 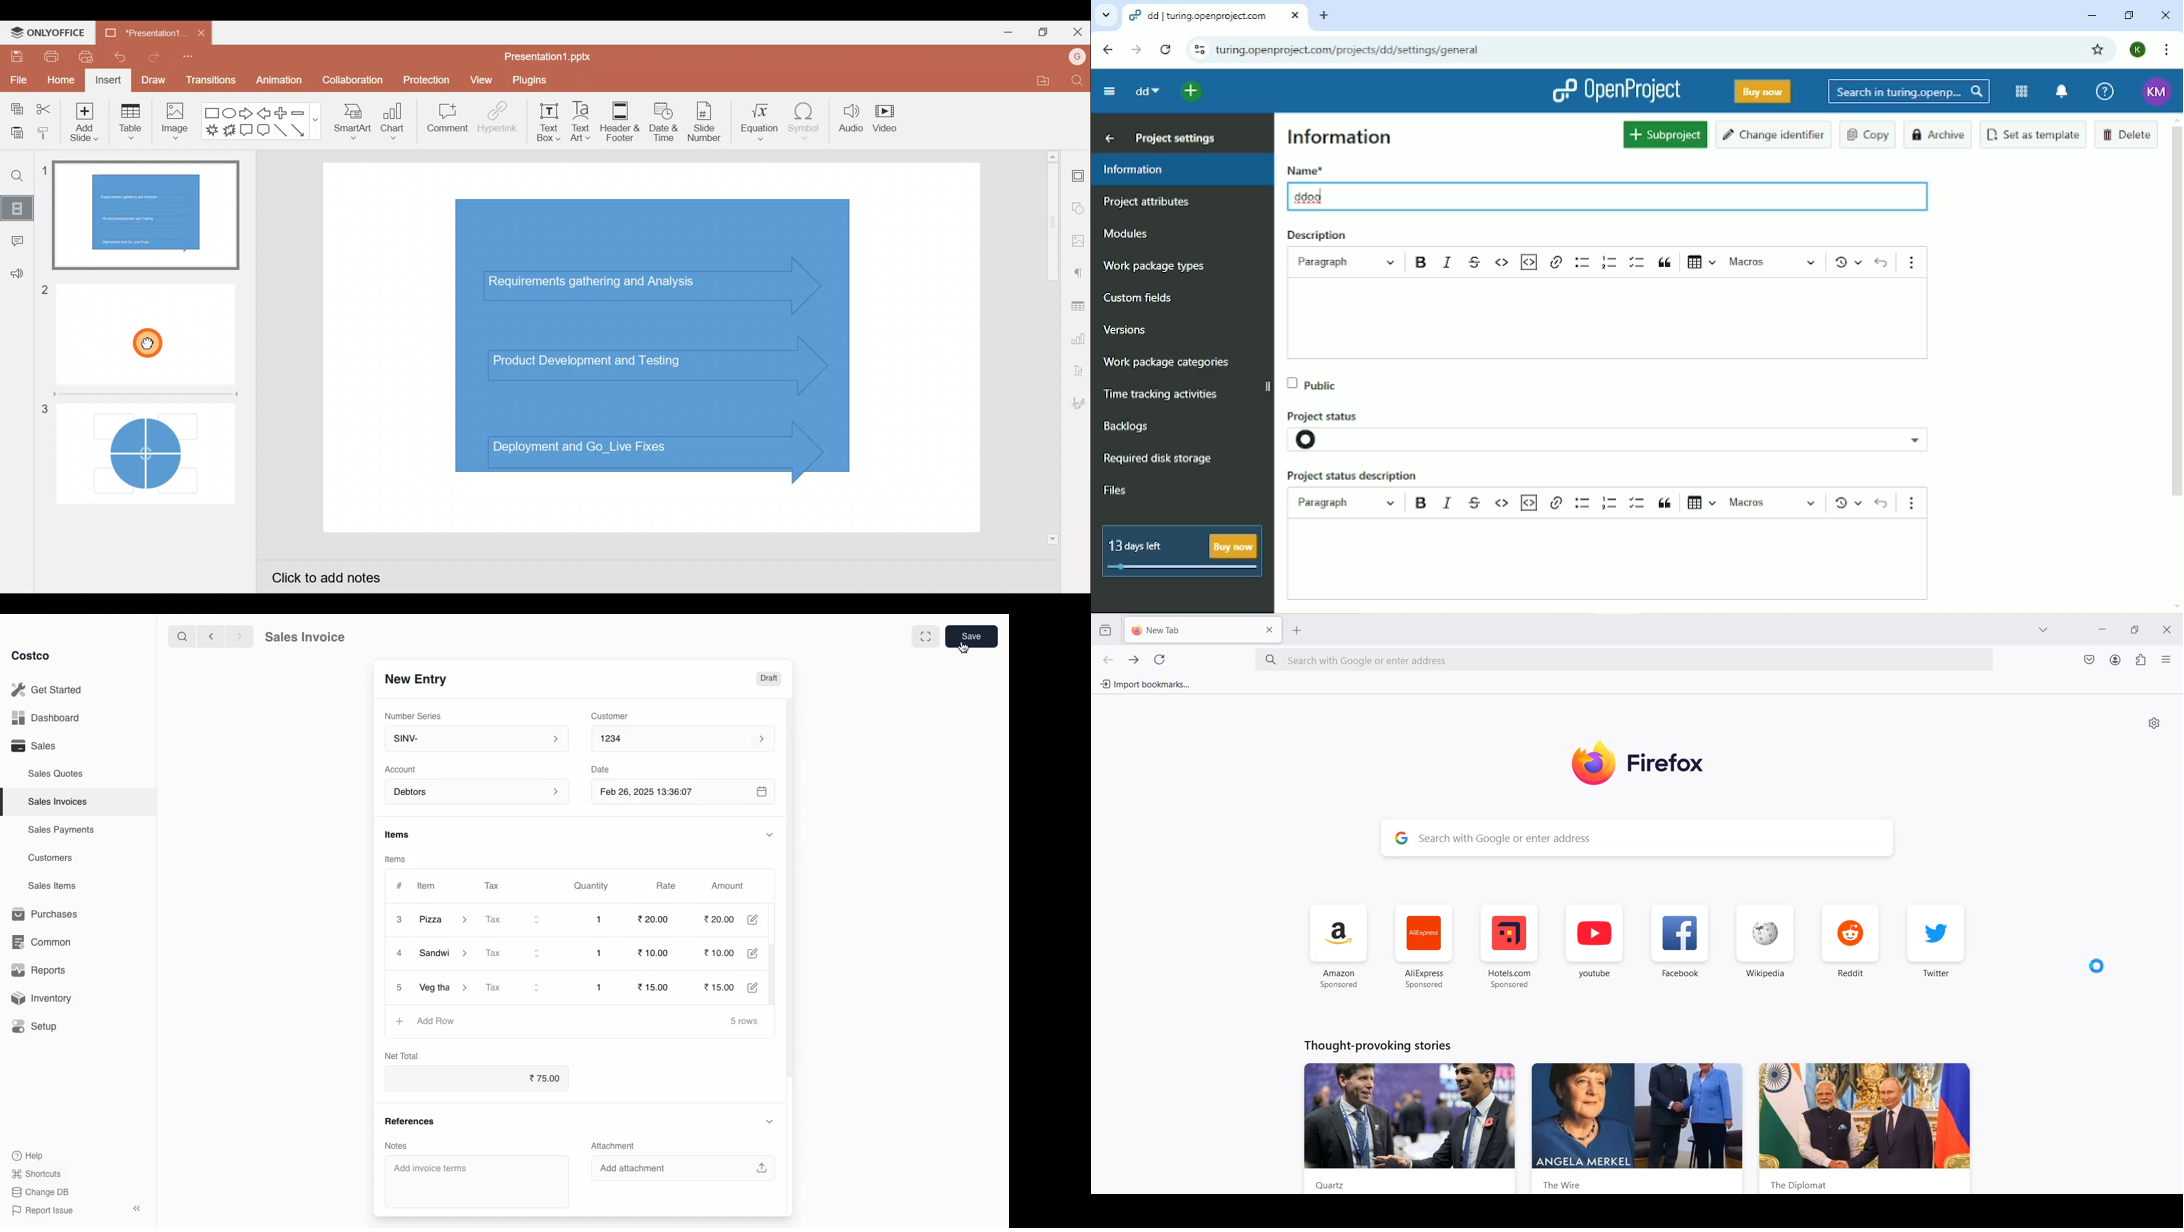 I want to click on Notes, so click(x=395, y=1145).